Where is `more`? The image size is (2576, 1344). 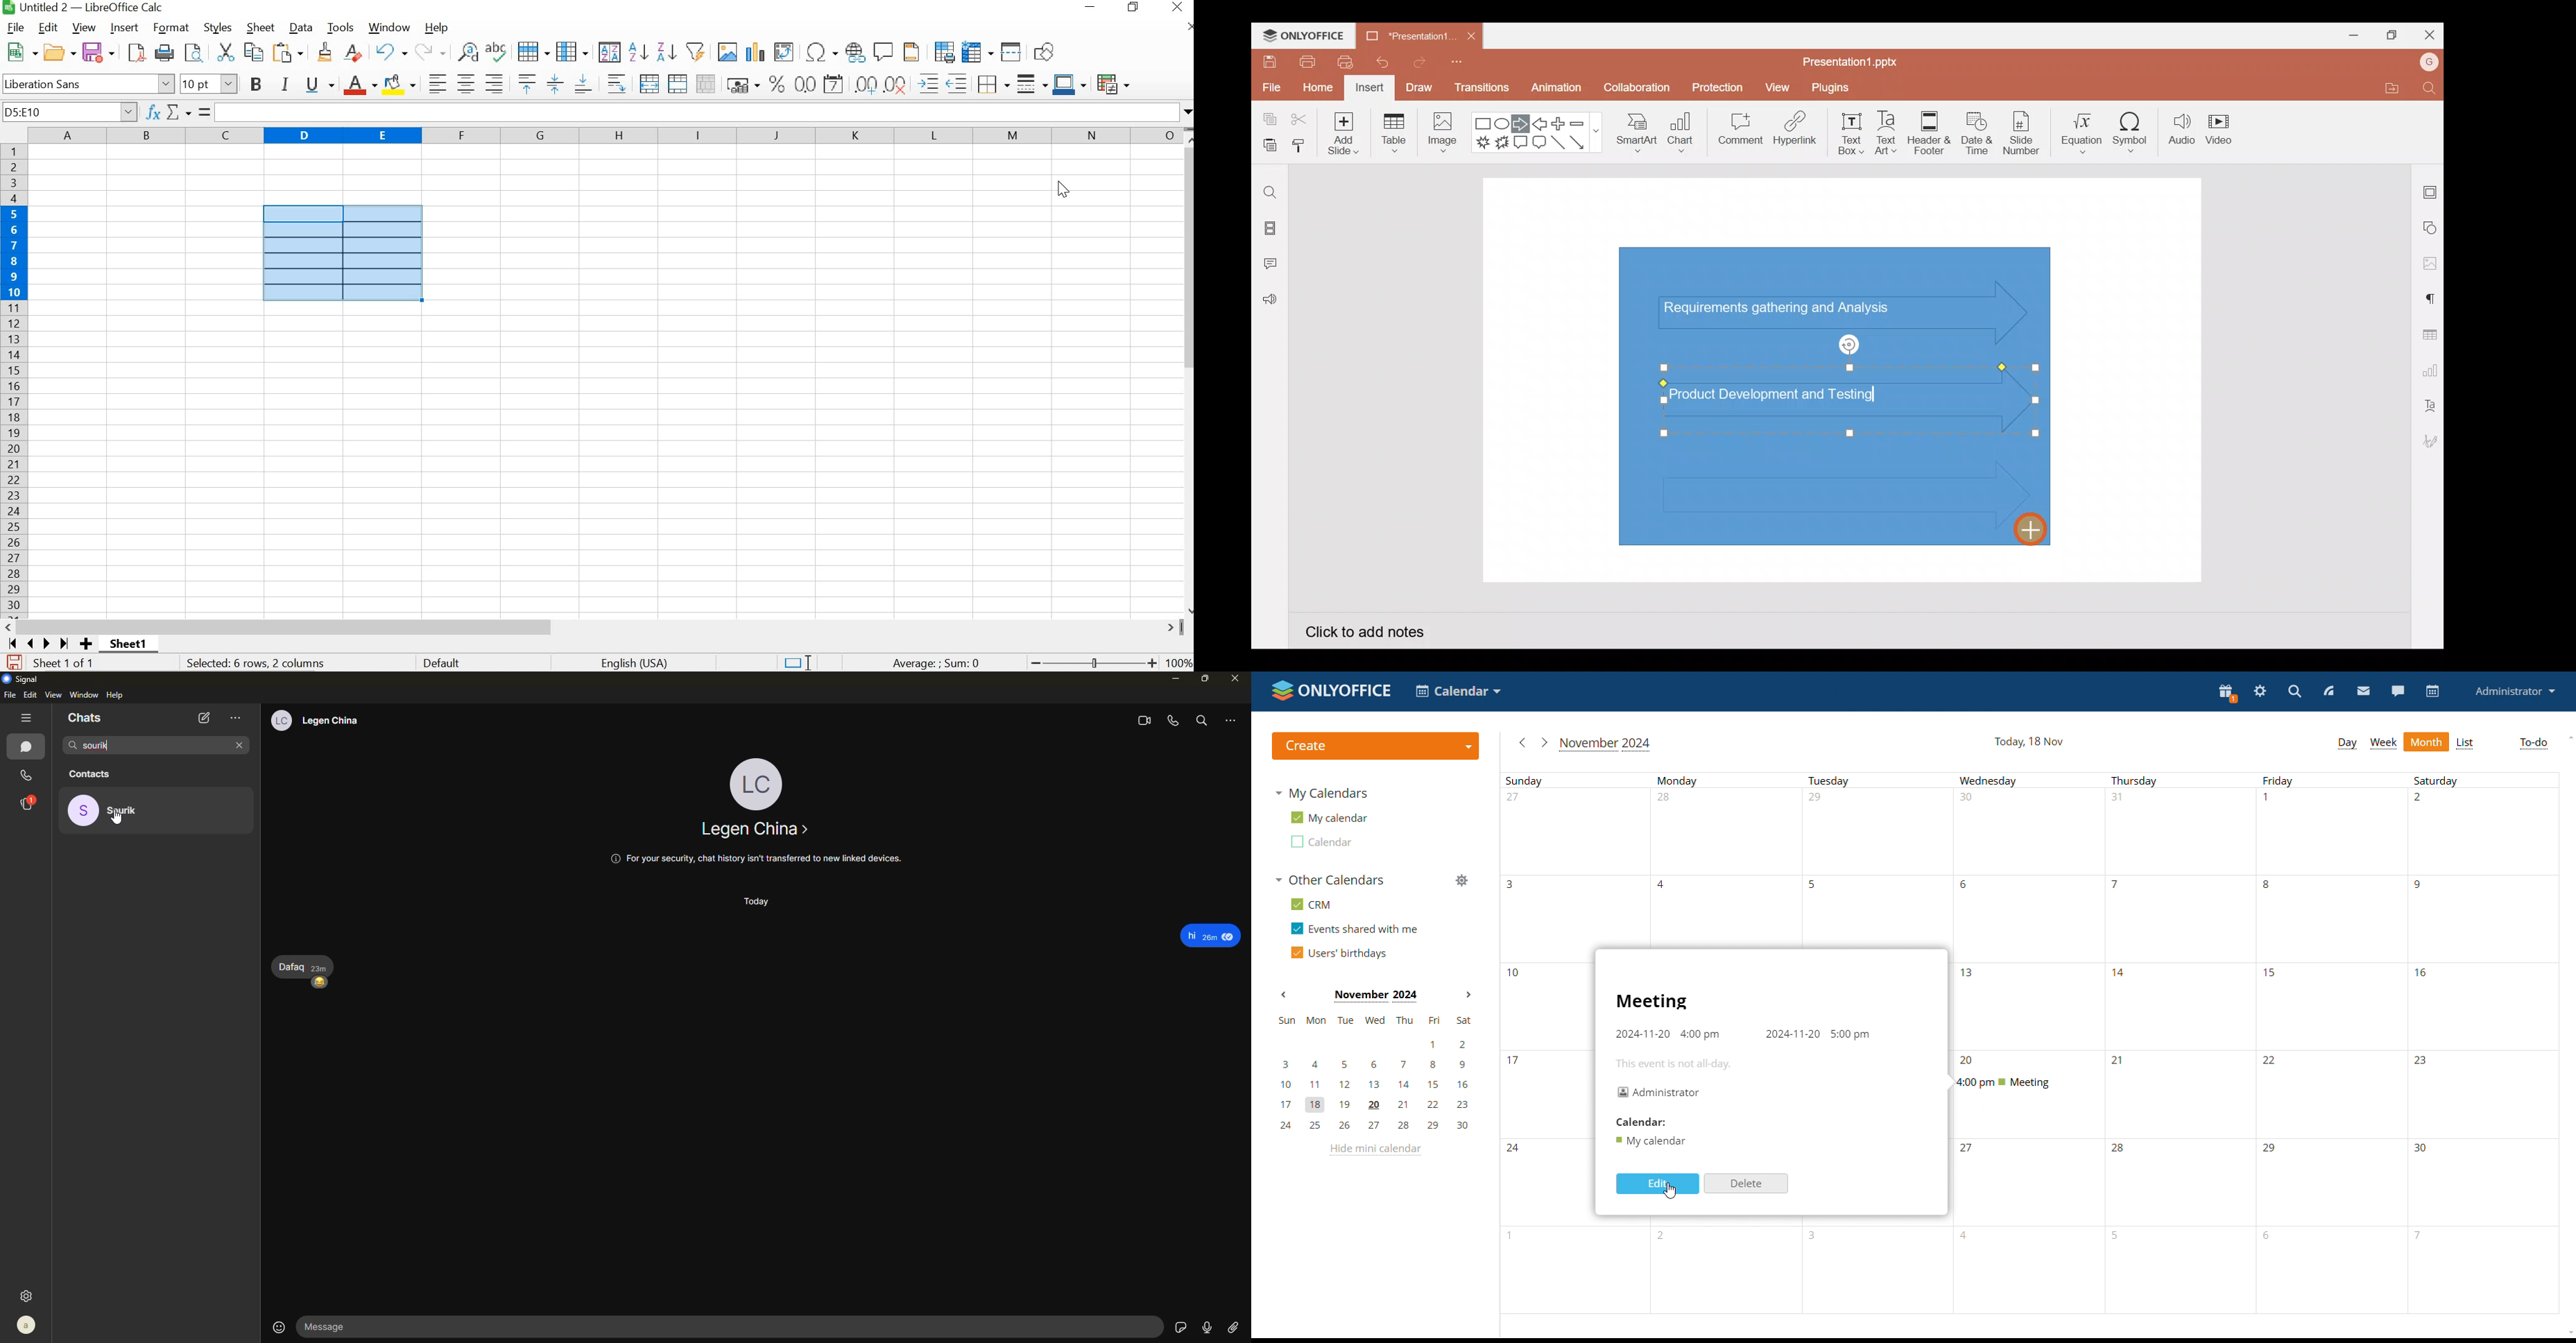
more is located at coordinates (237, 718).